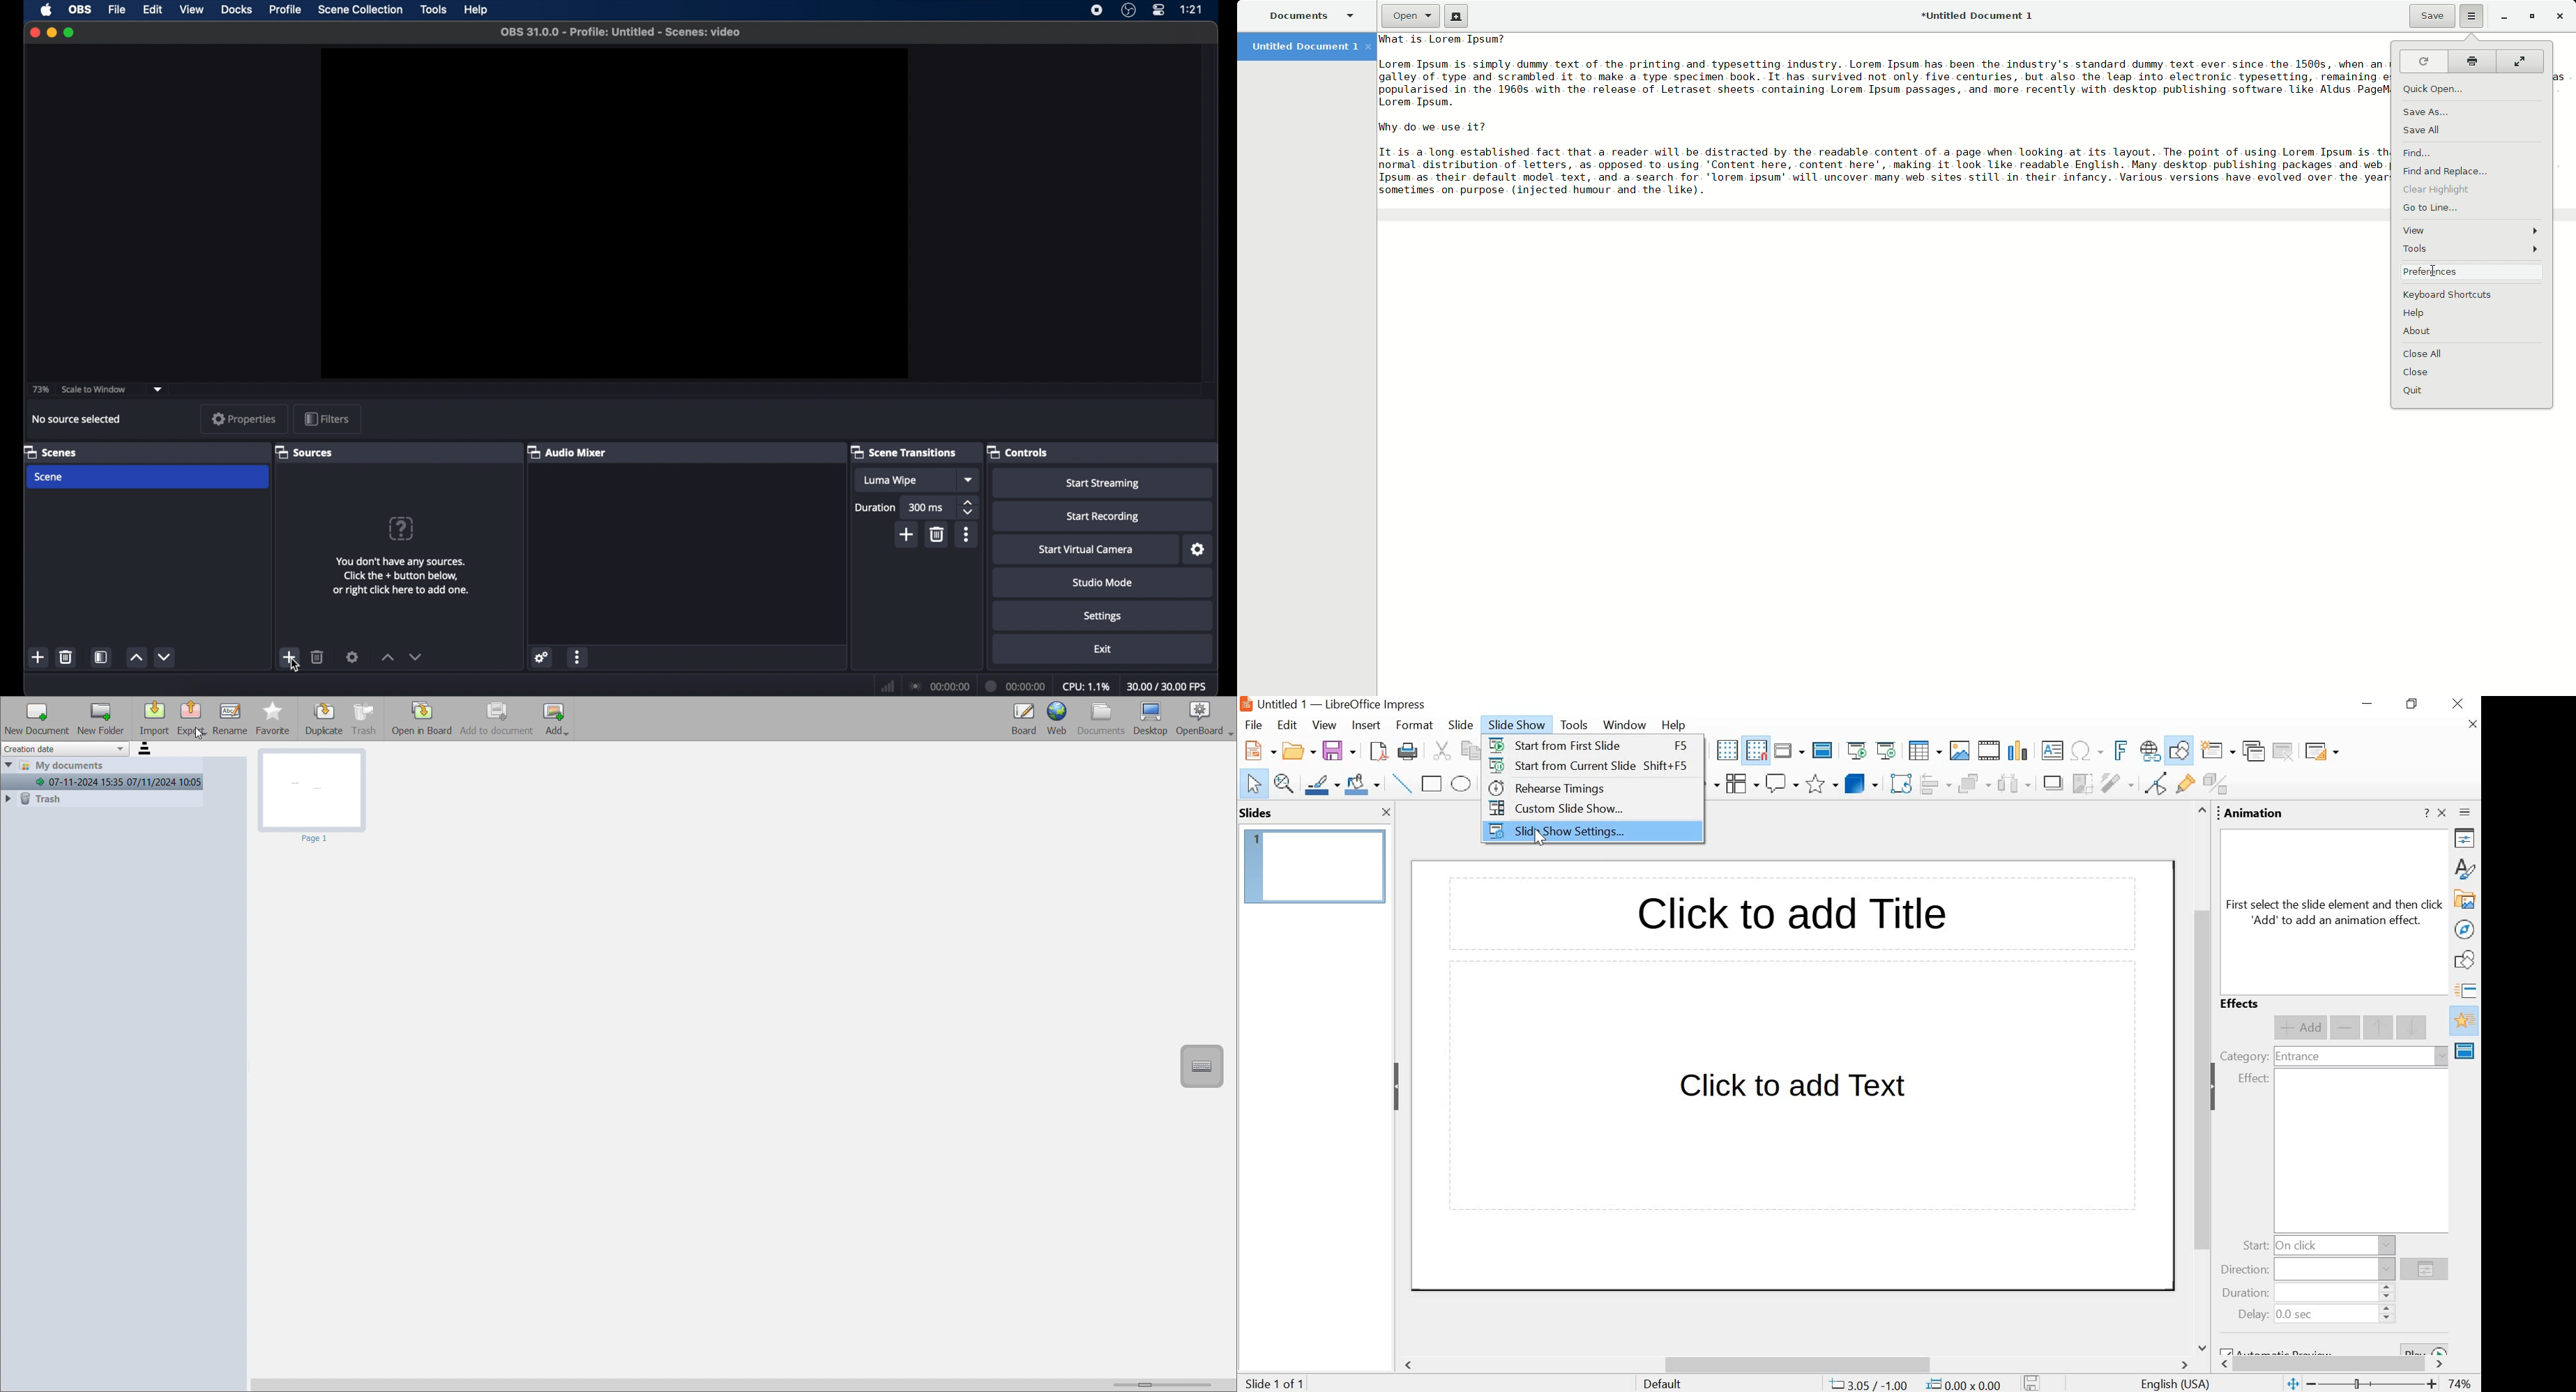 This screenshot has height=1400, width=2576. What do you see at coordinates (1542, 838) in the screenshot?
I see `cursor` at bounding box center [1542, 838].